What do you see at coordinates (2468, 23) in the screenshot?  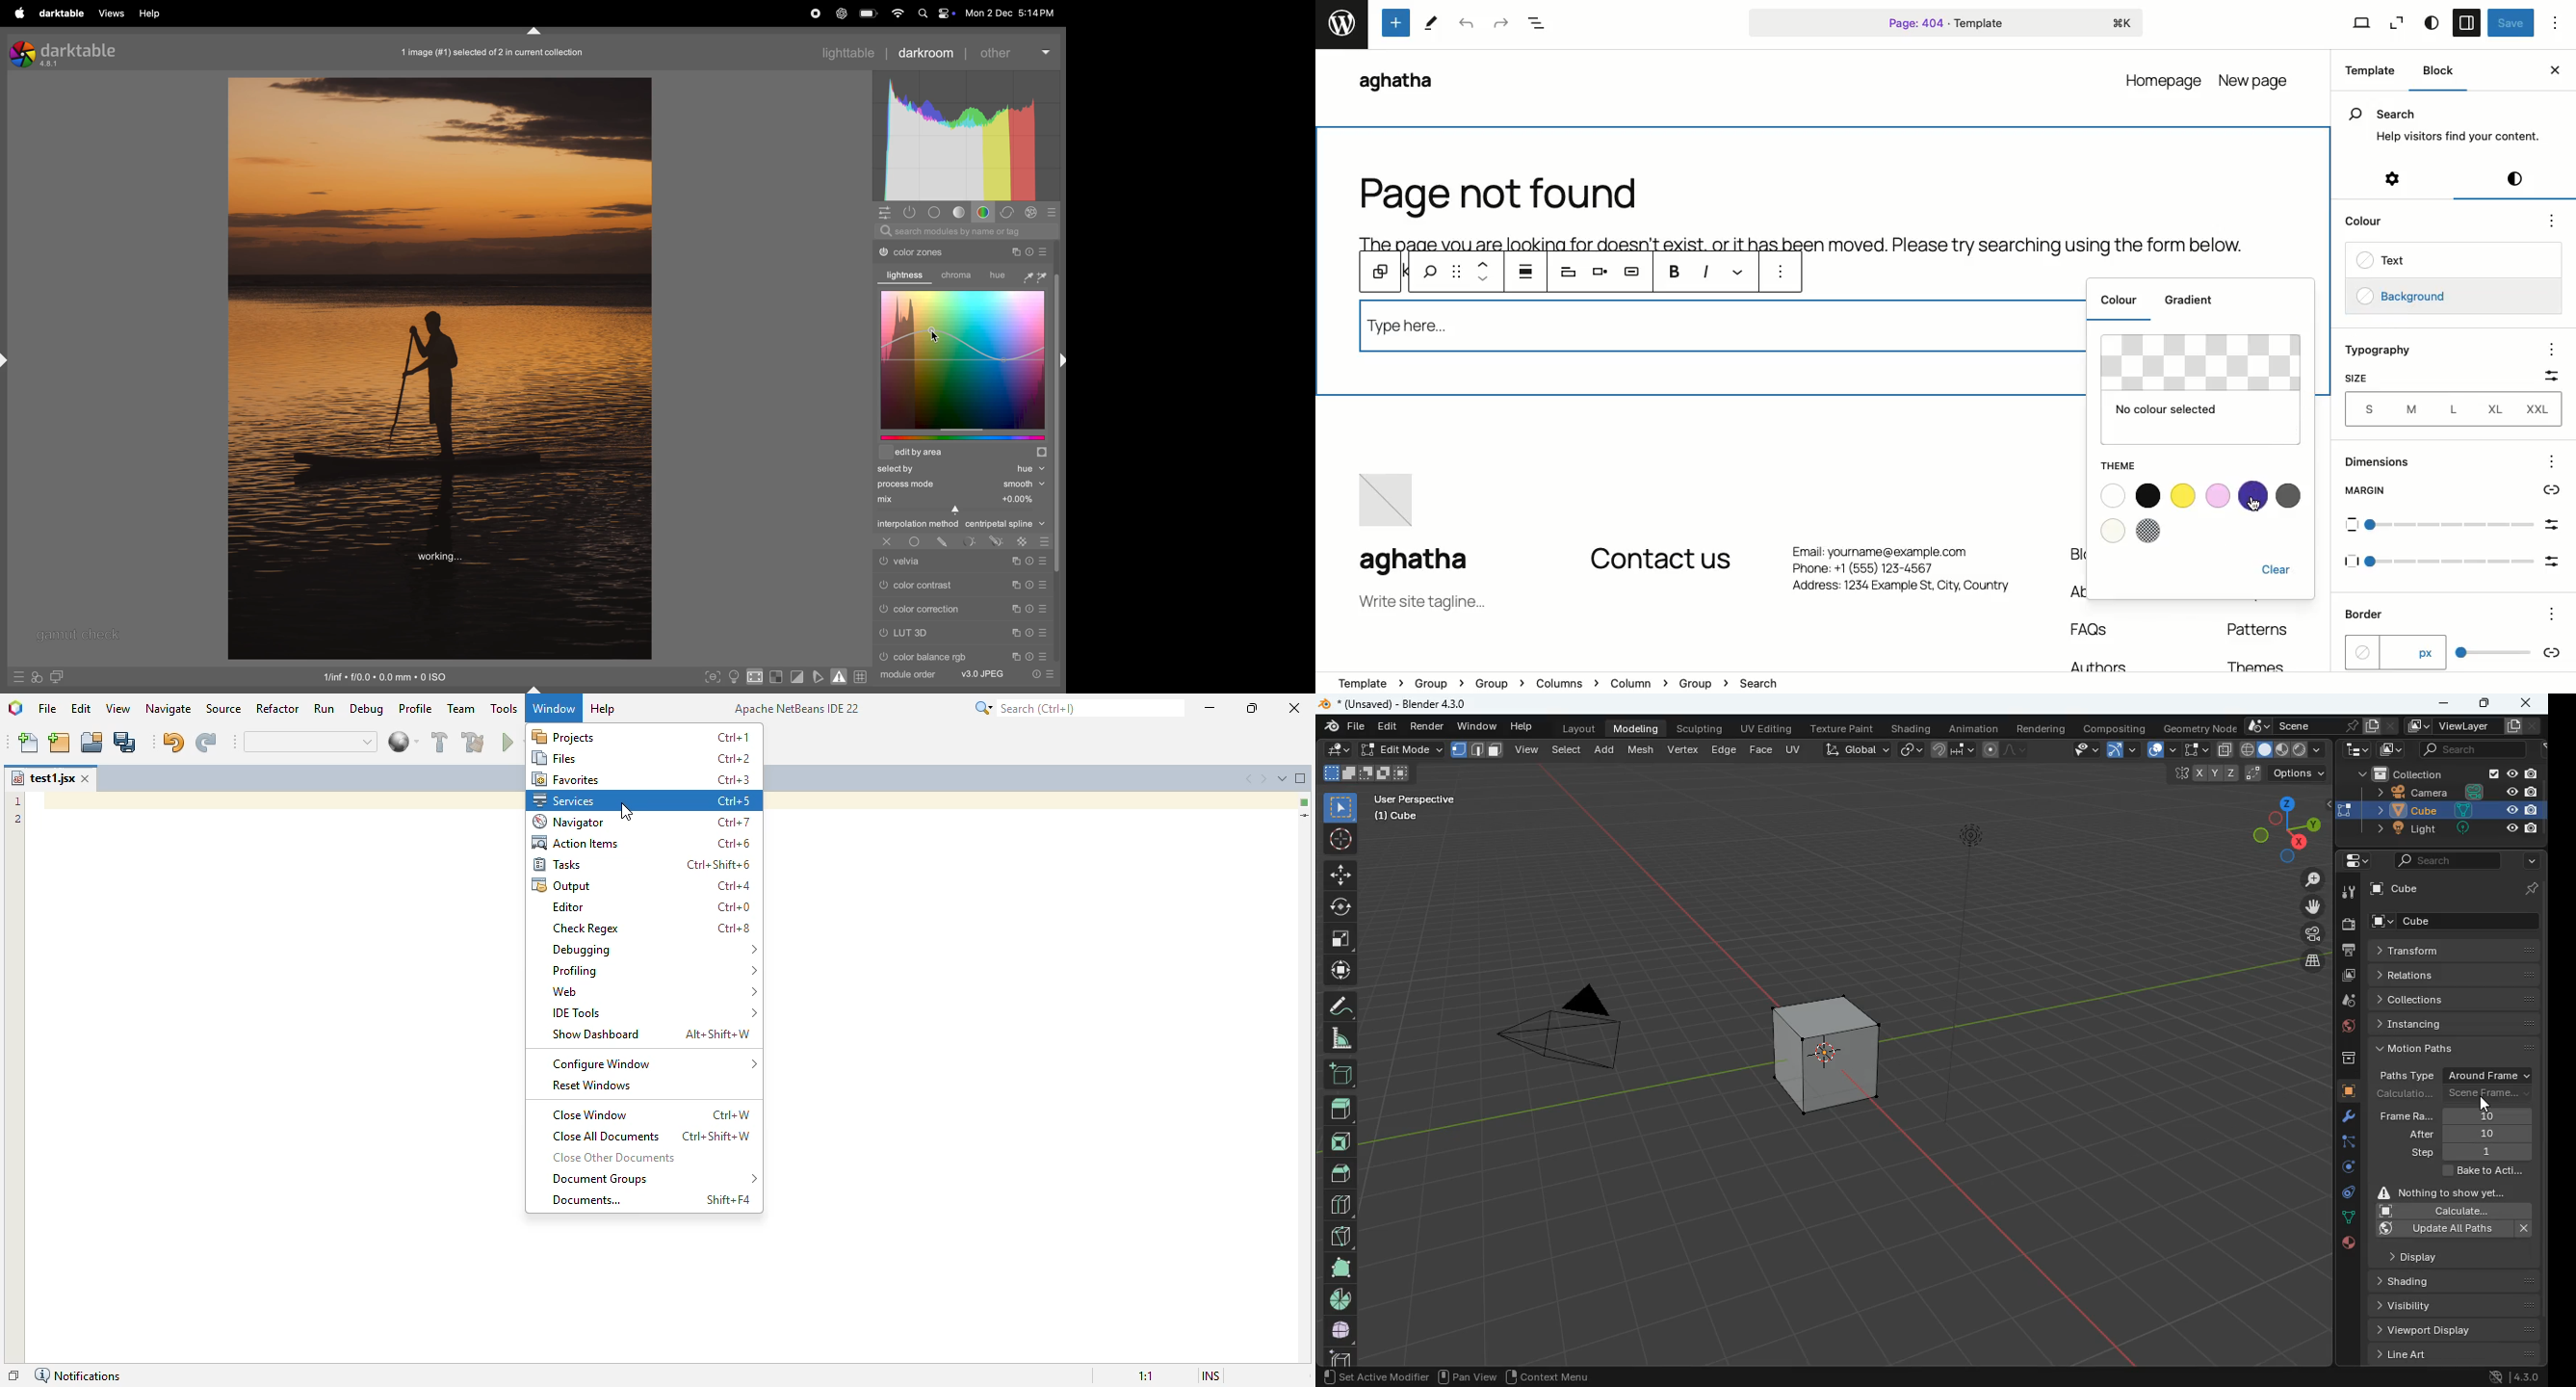 I see `Sidebar` at bounding box center [2468, 23].